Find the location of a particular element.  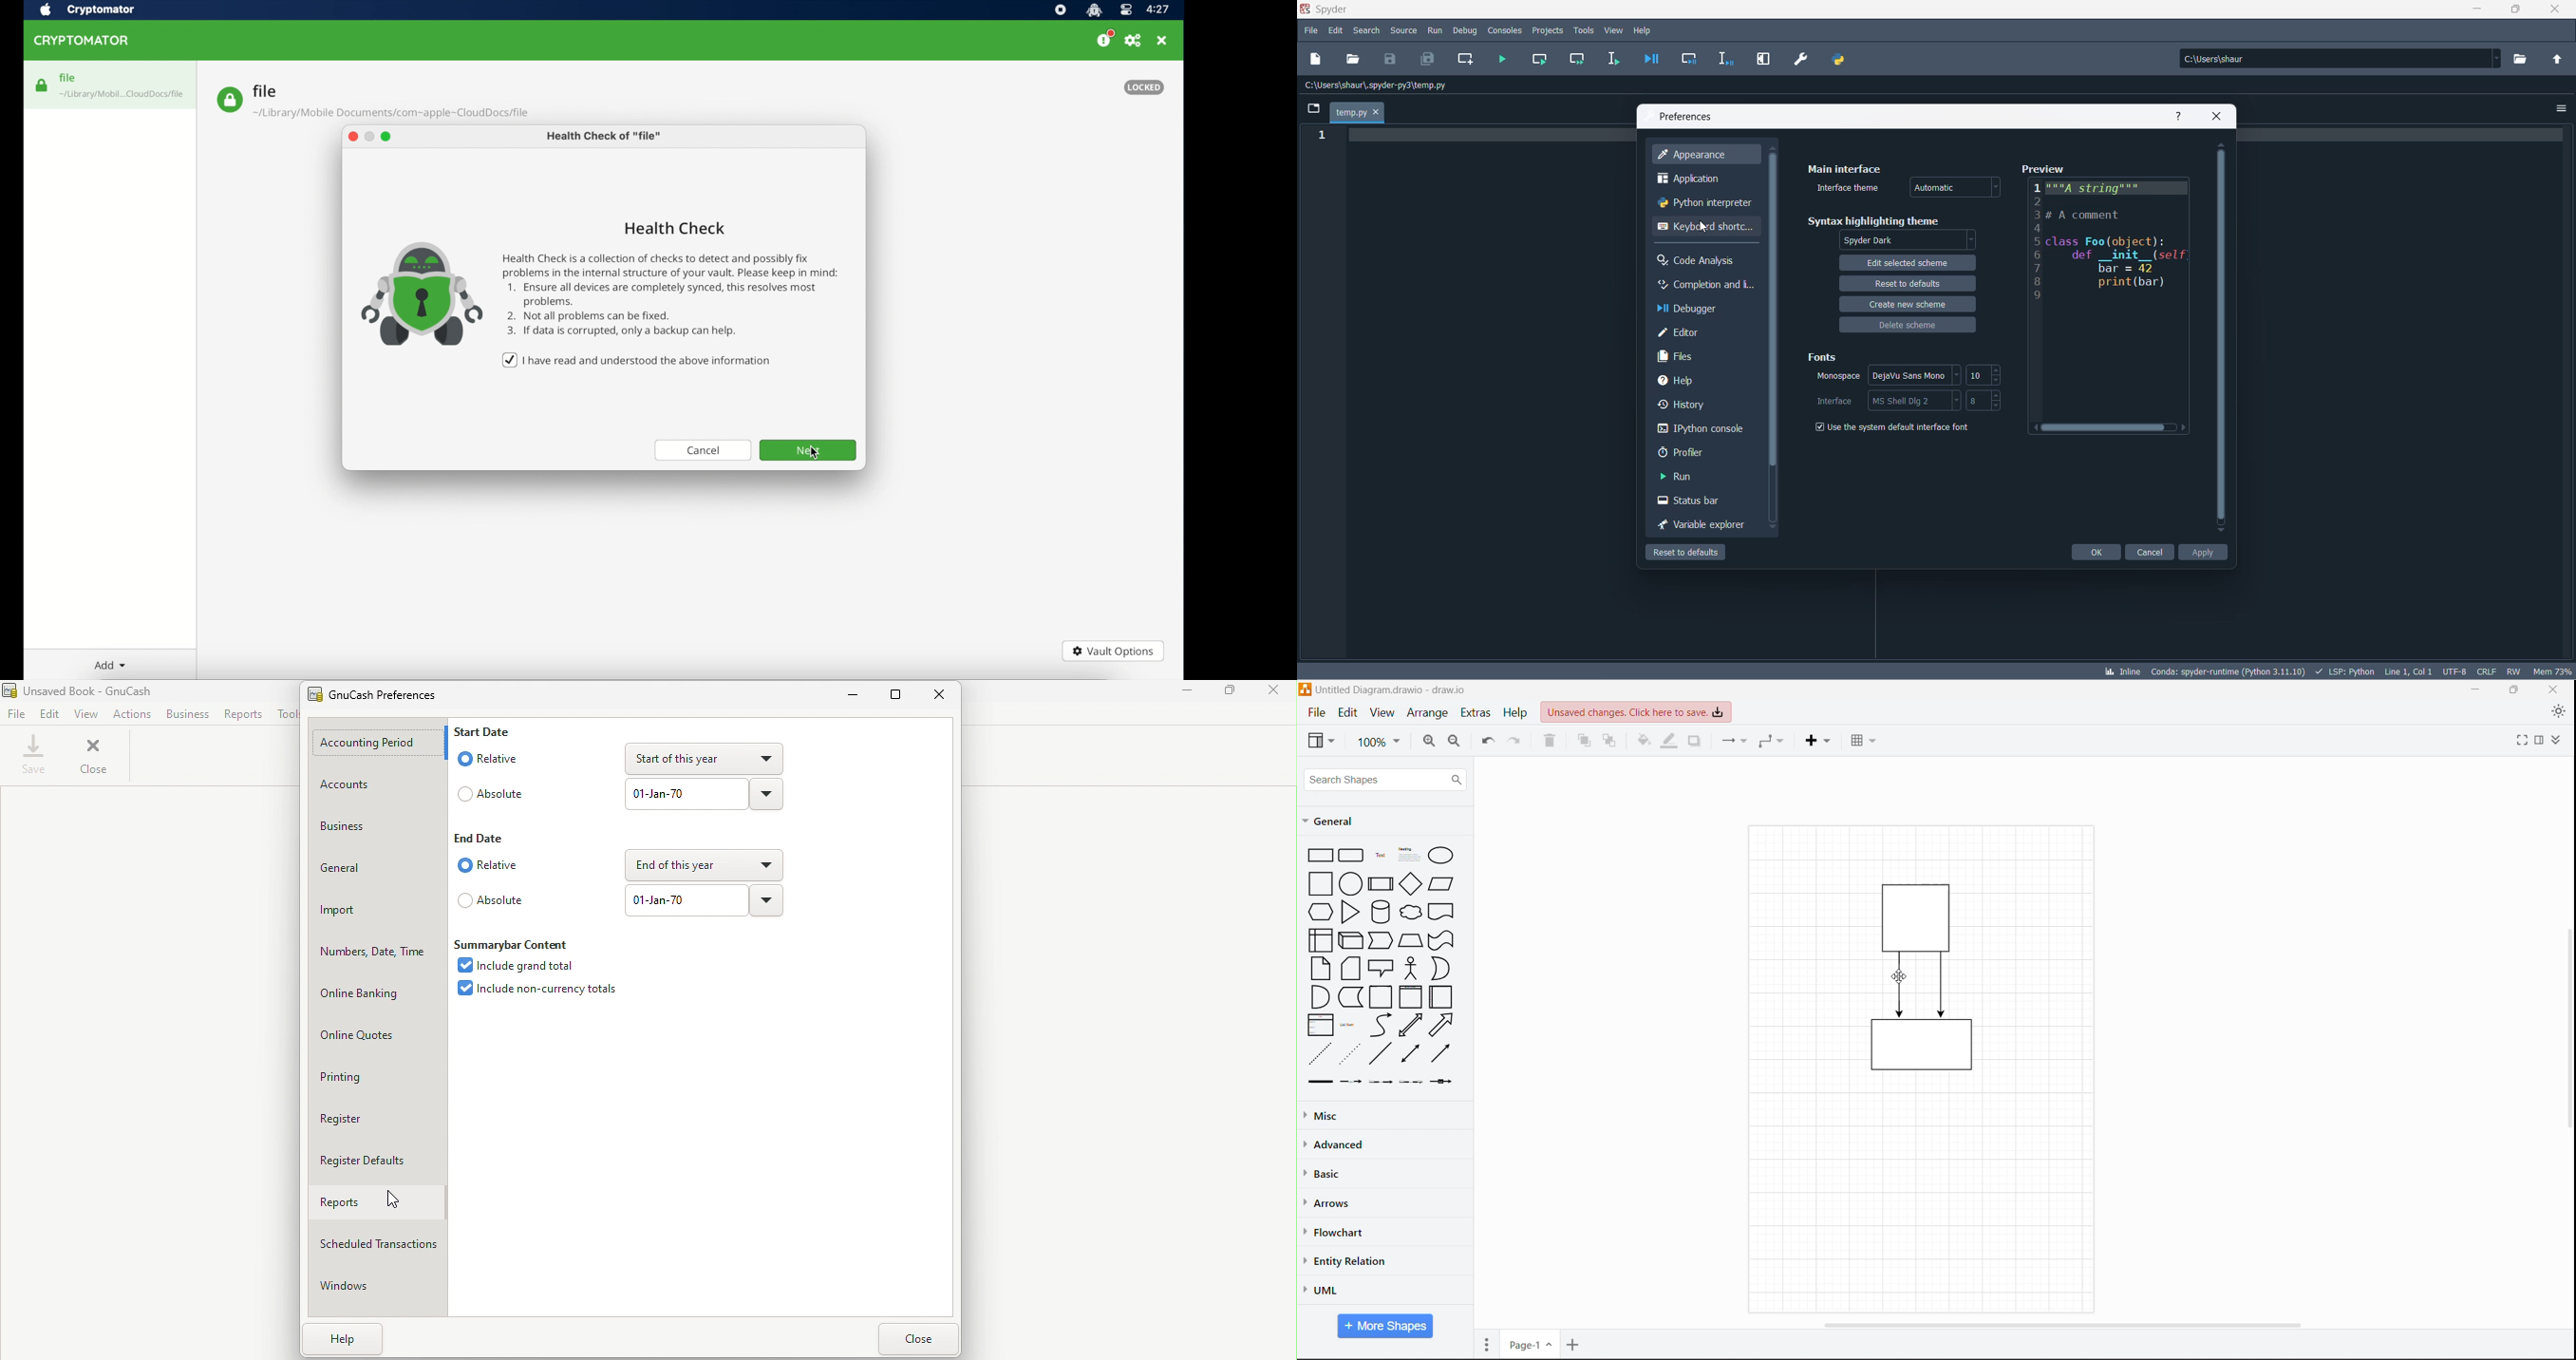

move up is located at coordinates (1772, 149).